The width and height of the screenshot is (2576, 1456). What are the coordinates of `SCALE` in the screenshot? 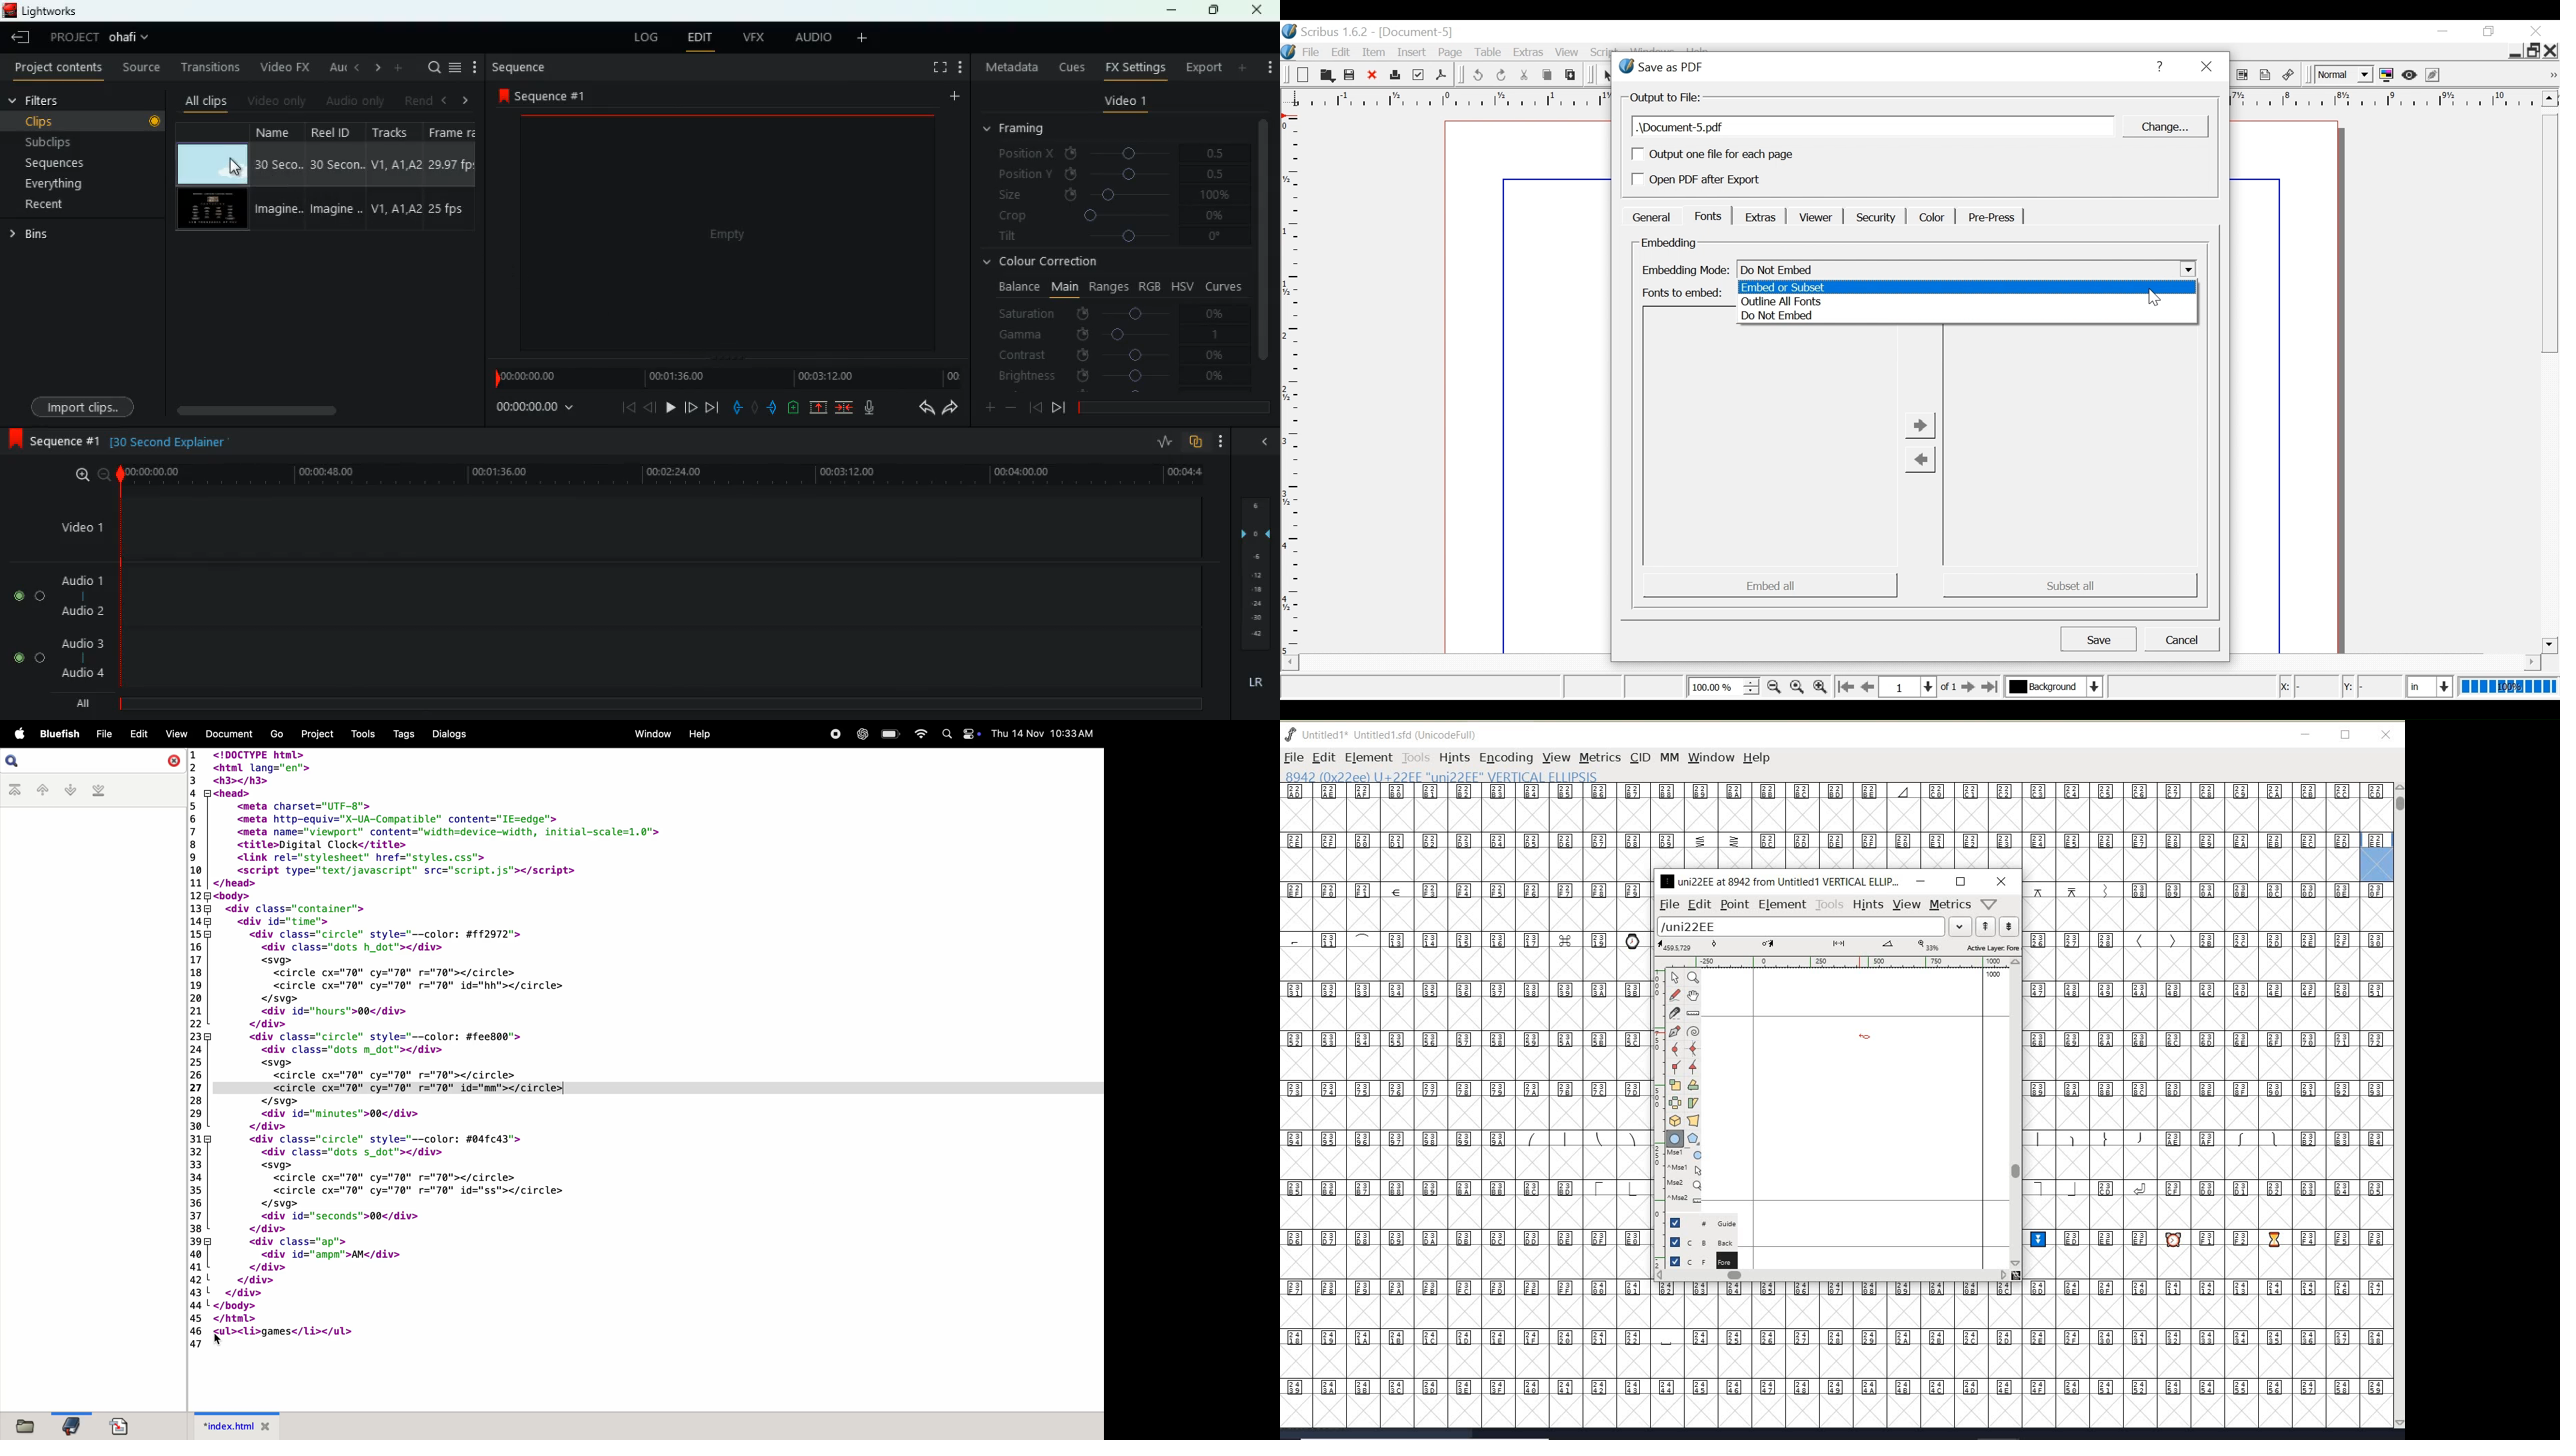 It's located at (1657, 1112).